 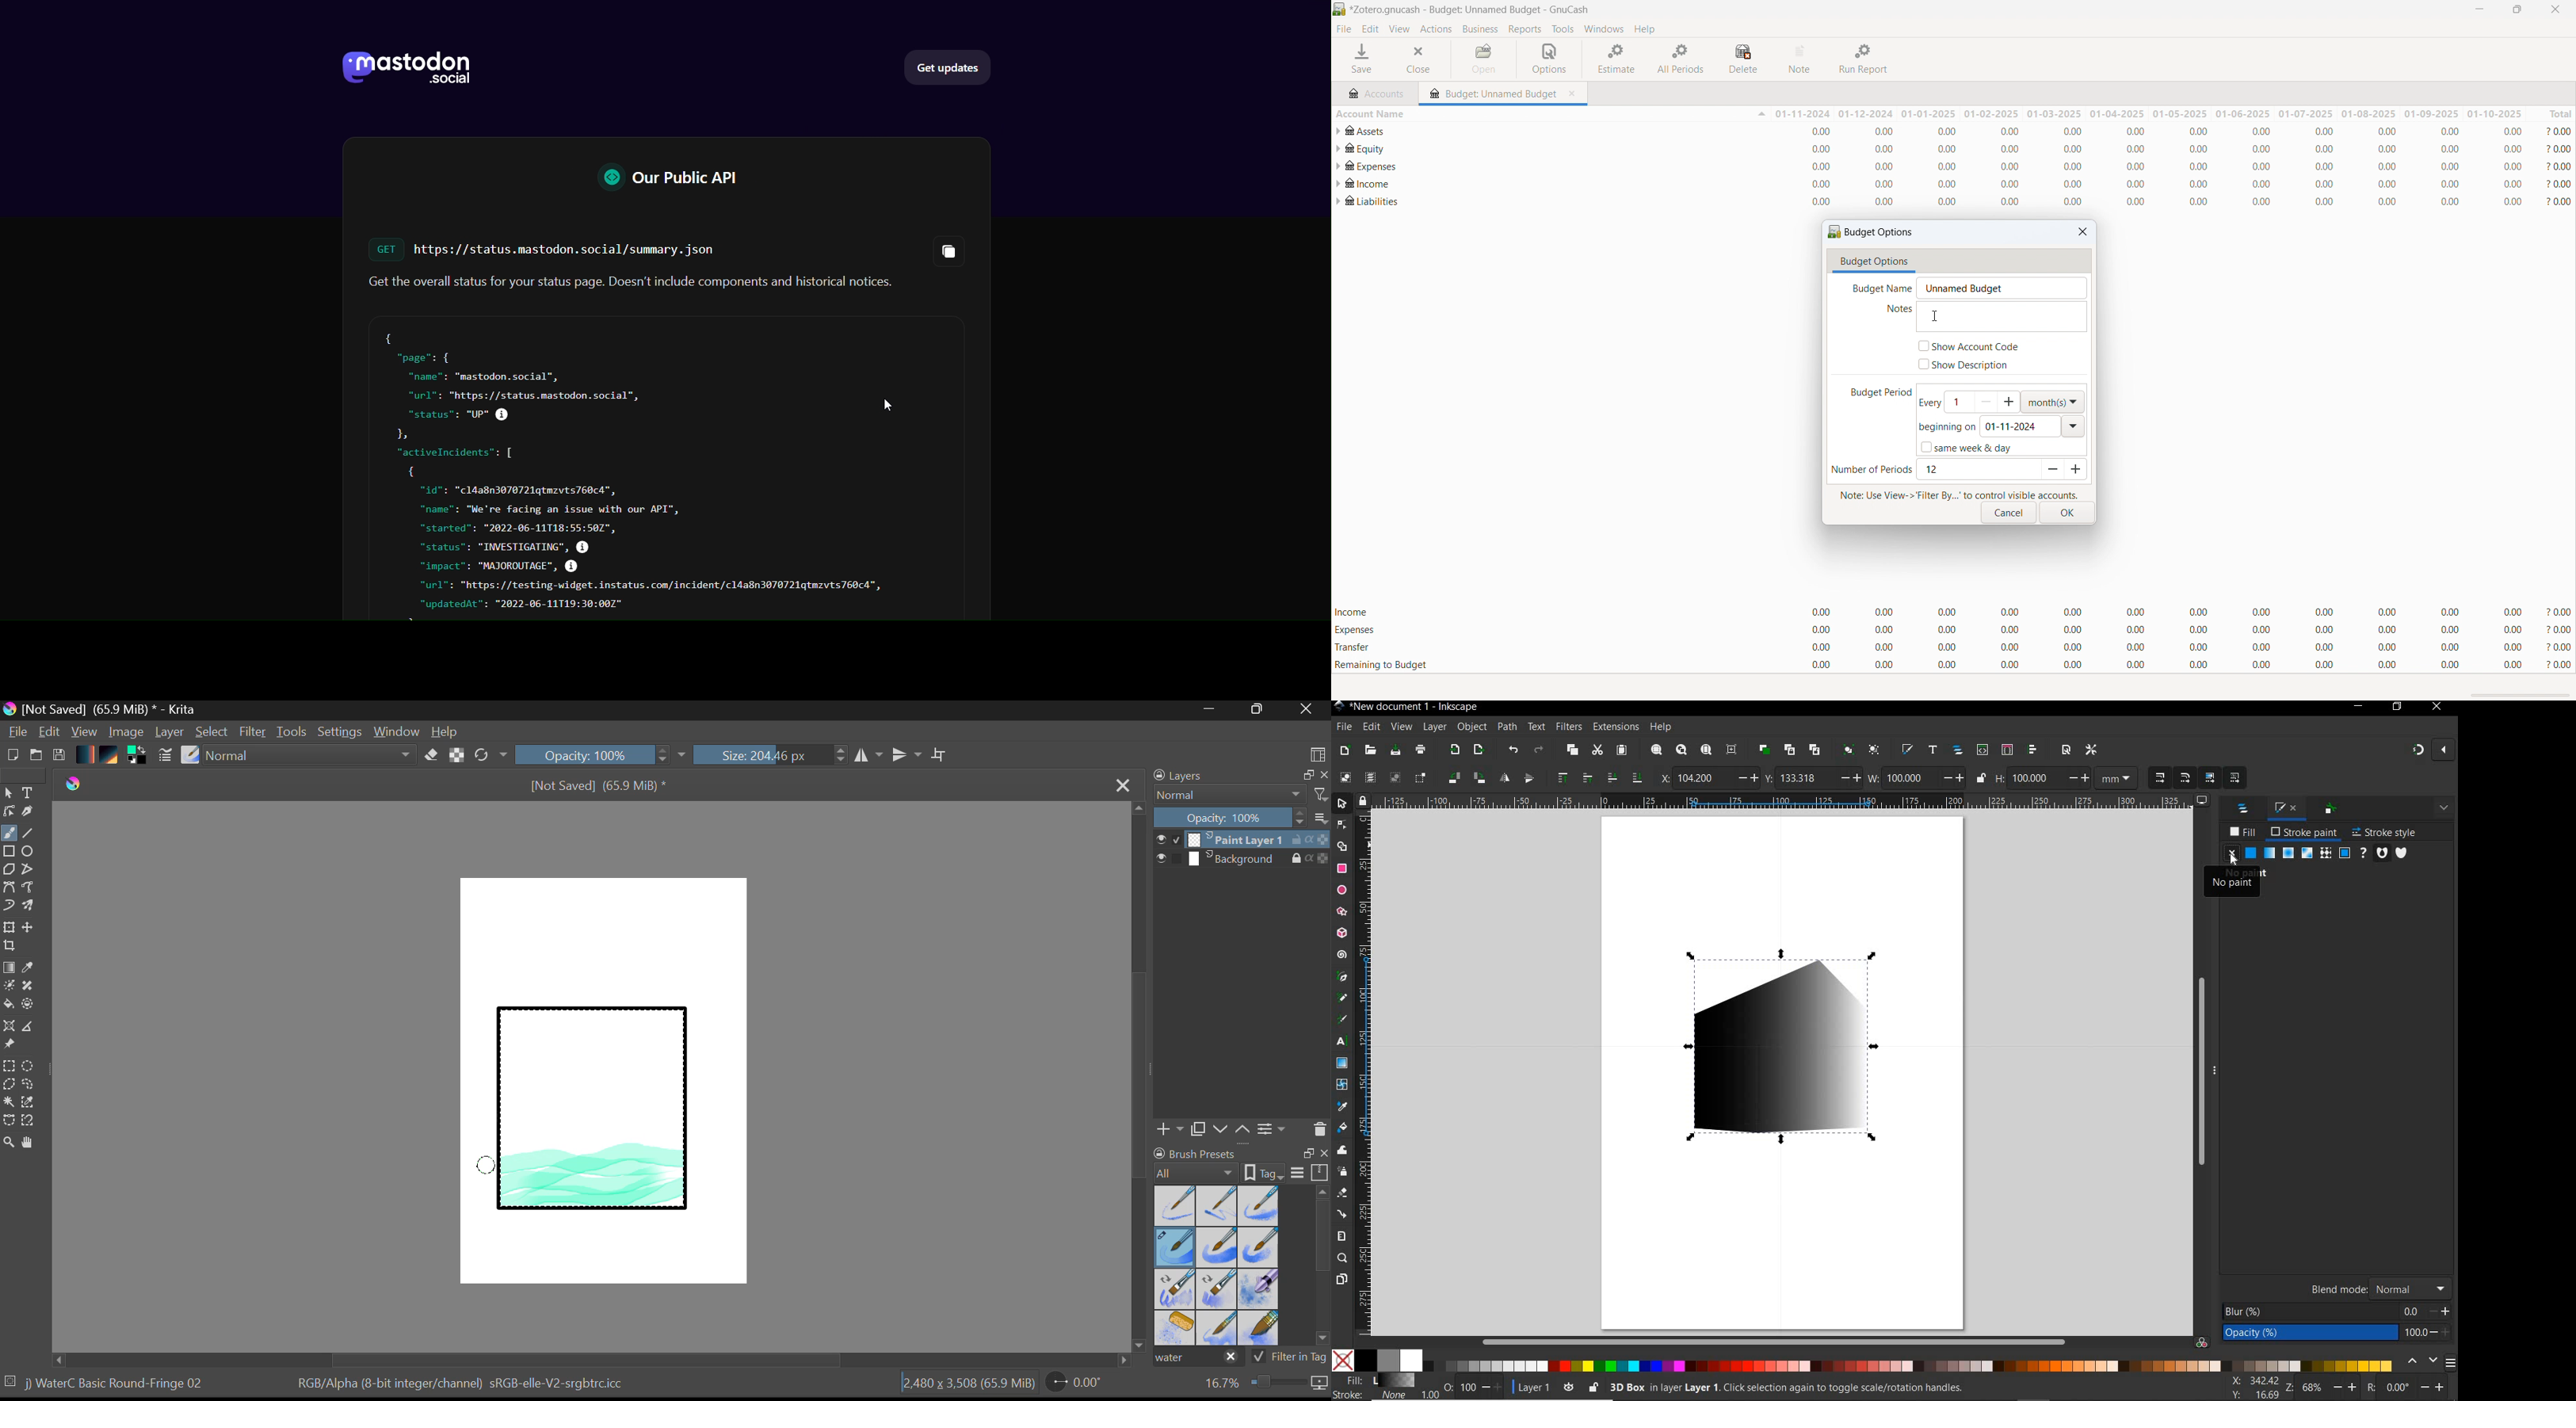 What do you see at coordinates (2440, 1333) in the screenshot?
I see `increase/decrease` at bounding box center [2440, 1333].